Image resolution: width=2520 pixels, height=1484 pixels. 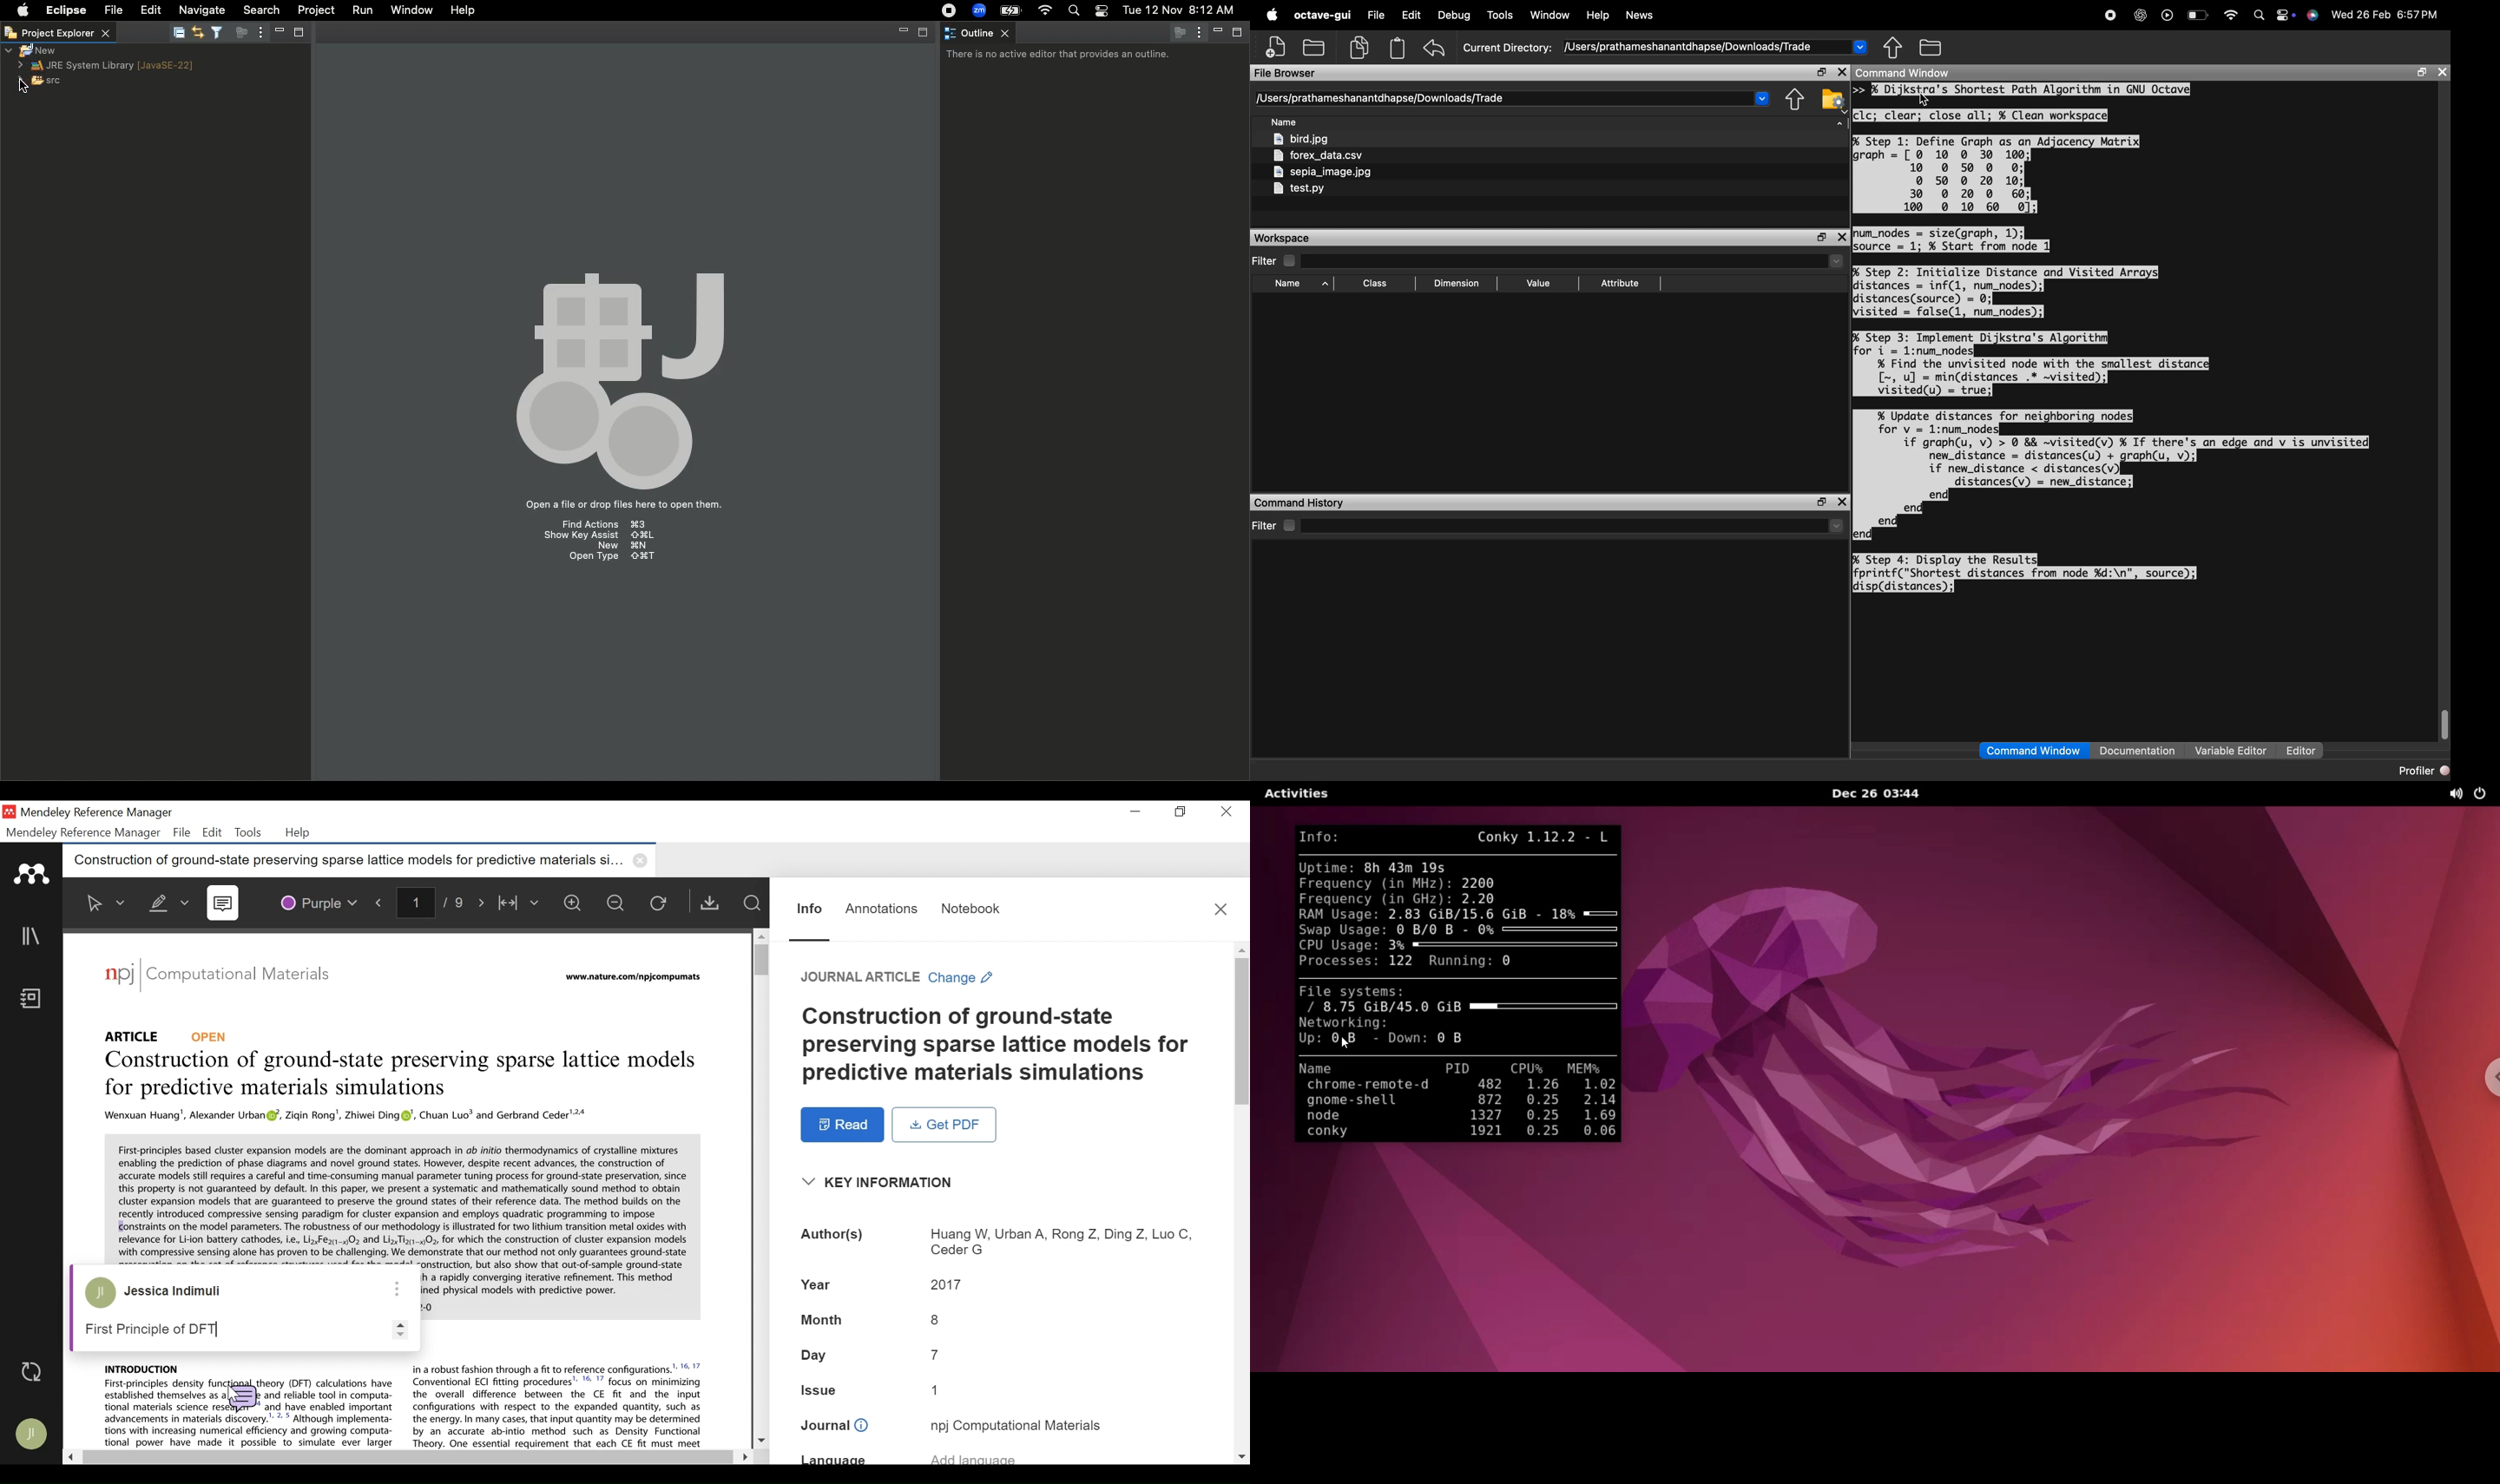 What do you see at coordinates (225, 904) in the screenshot?
I see `Sticky Note` at bounding box center [225, 904].